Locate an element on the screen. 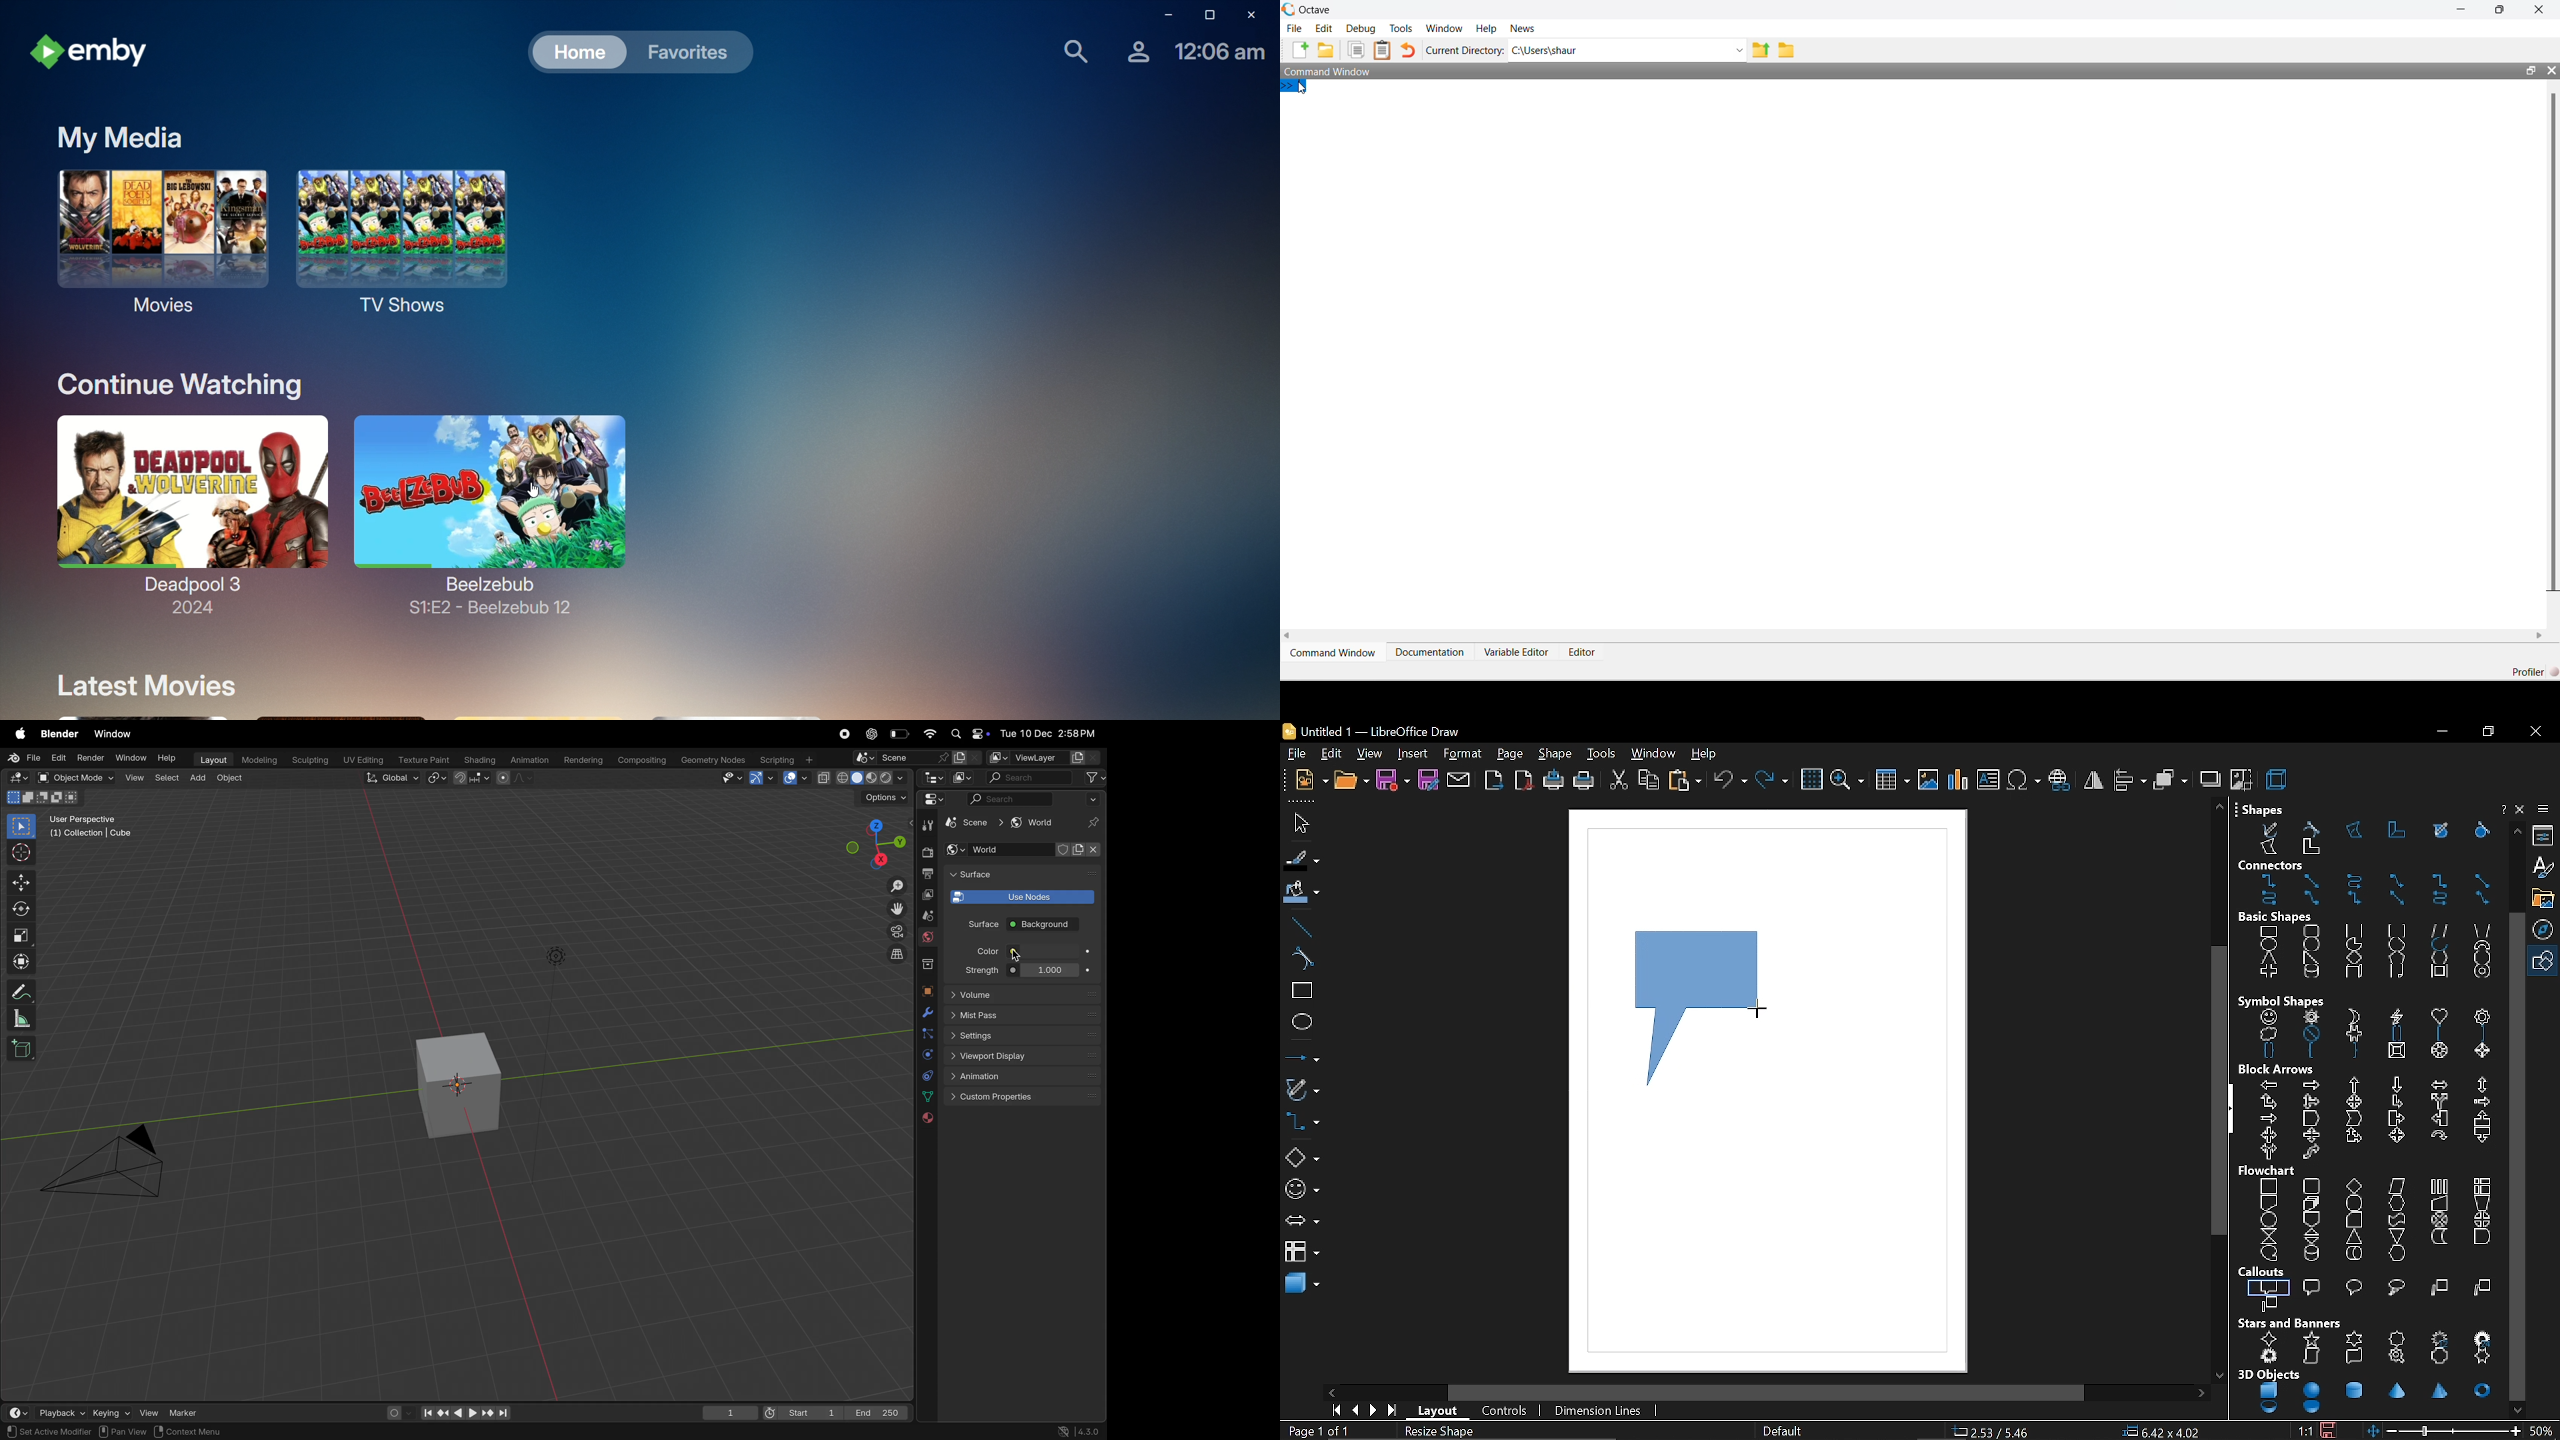 The width and height of the screenshot is (2576, 1456). shell is located at coordinates (2271, 1408).